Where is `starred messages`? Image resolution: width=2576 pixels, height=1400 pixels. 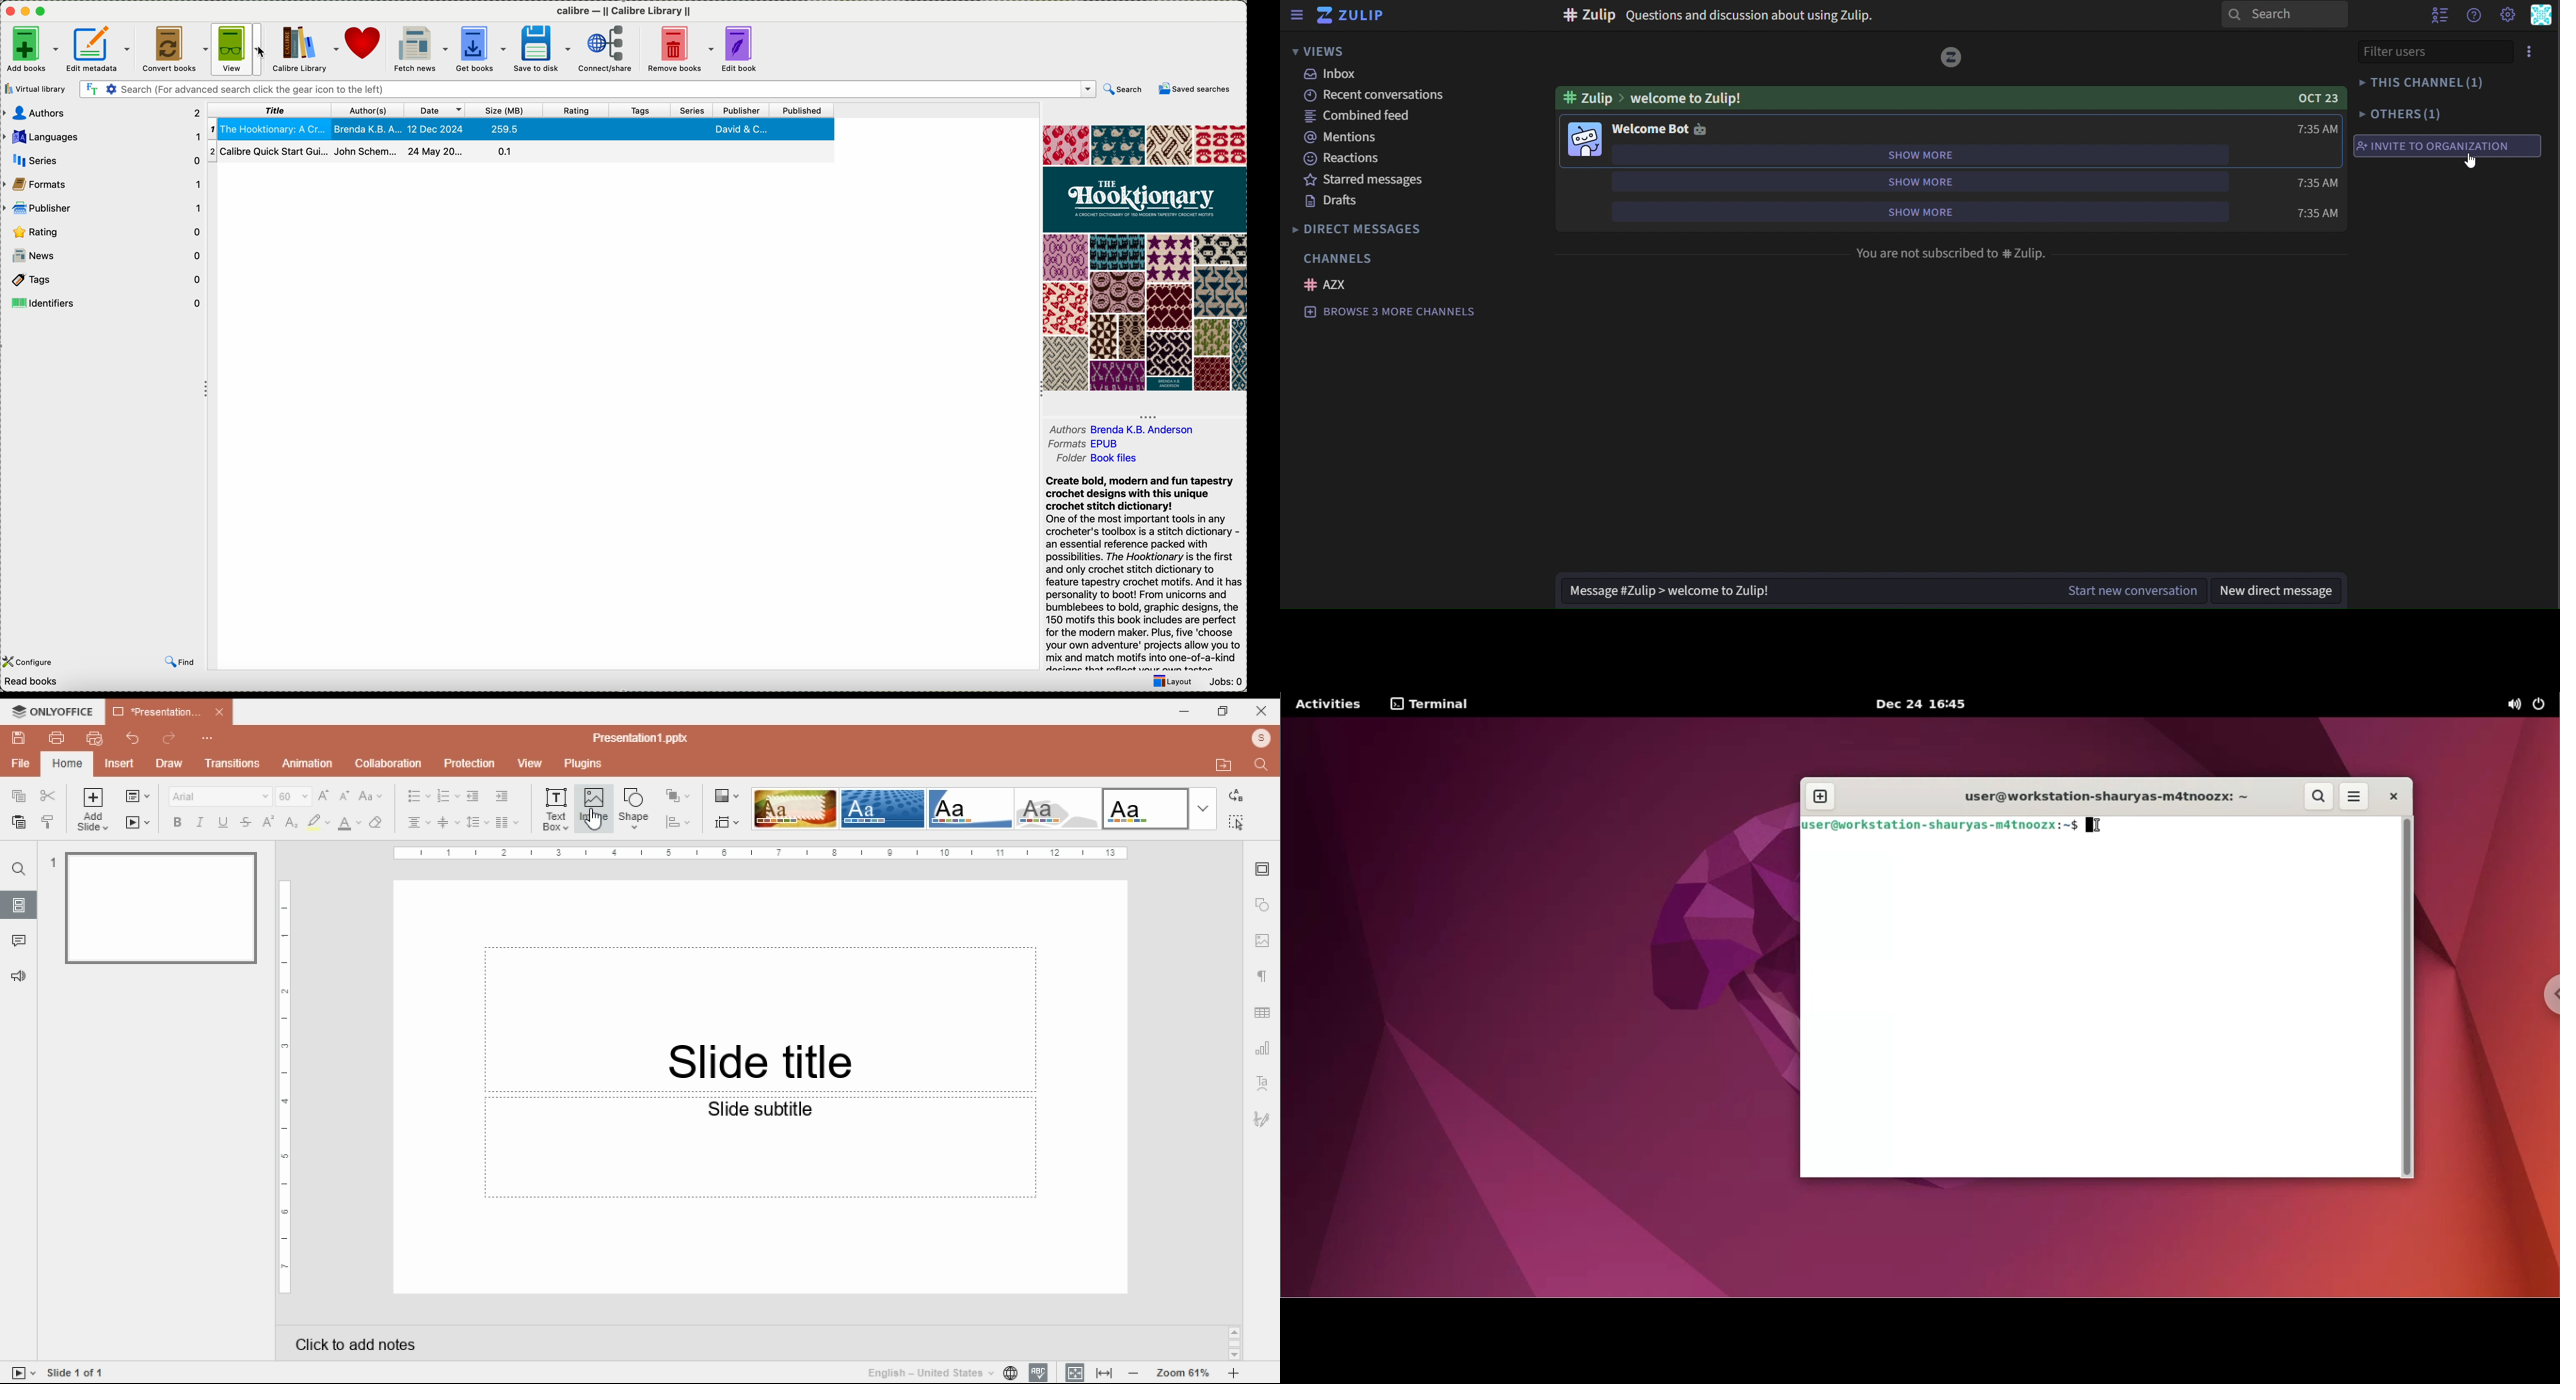
starred messages is located at coordinates (1367, 180).